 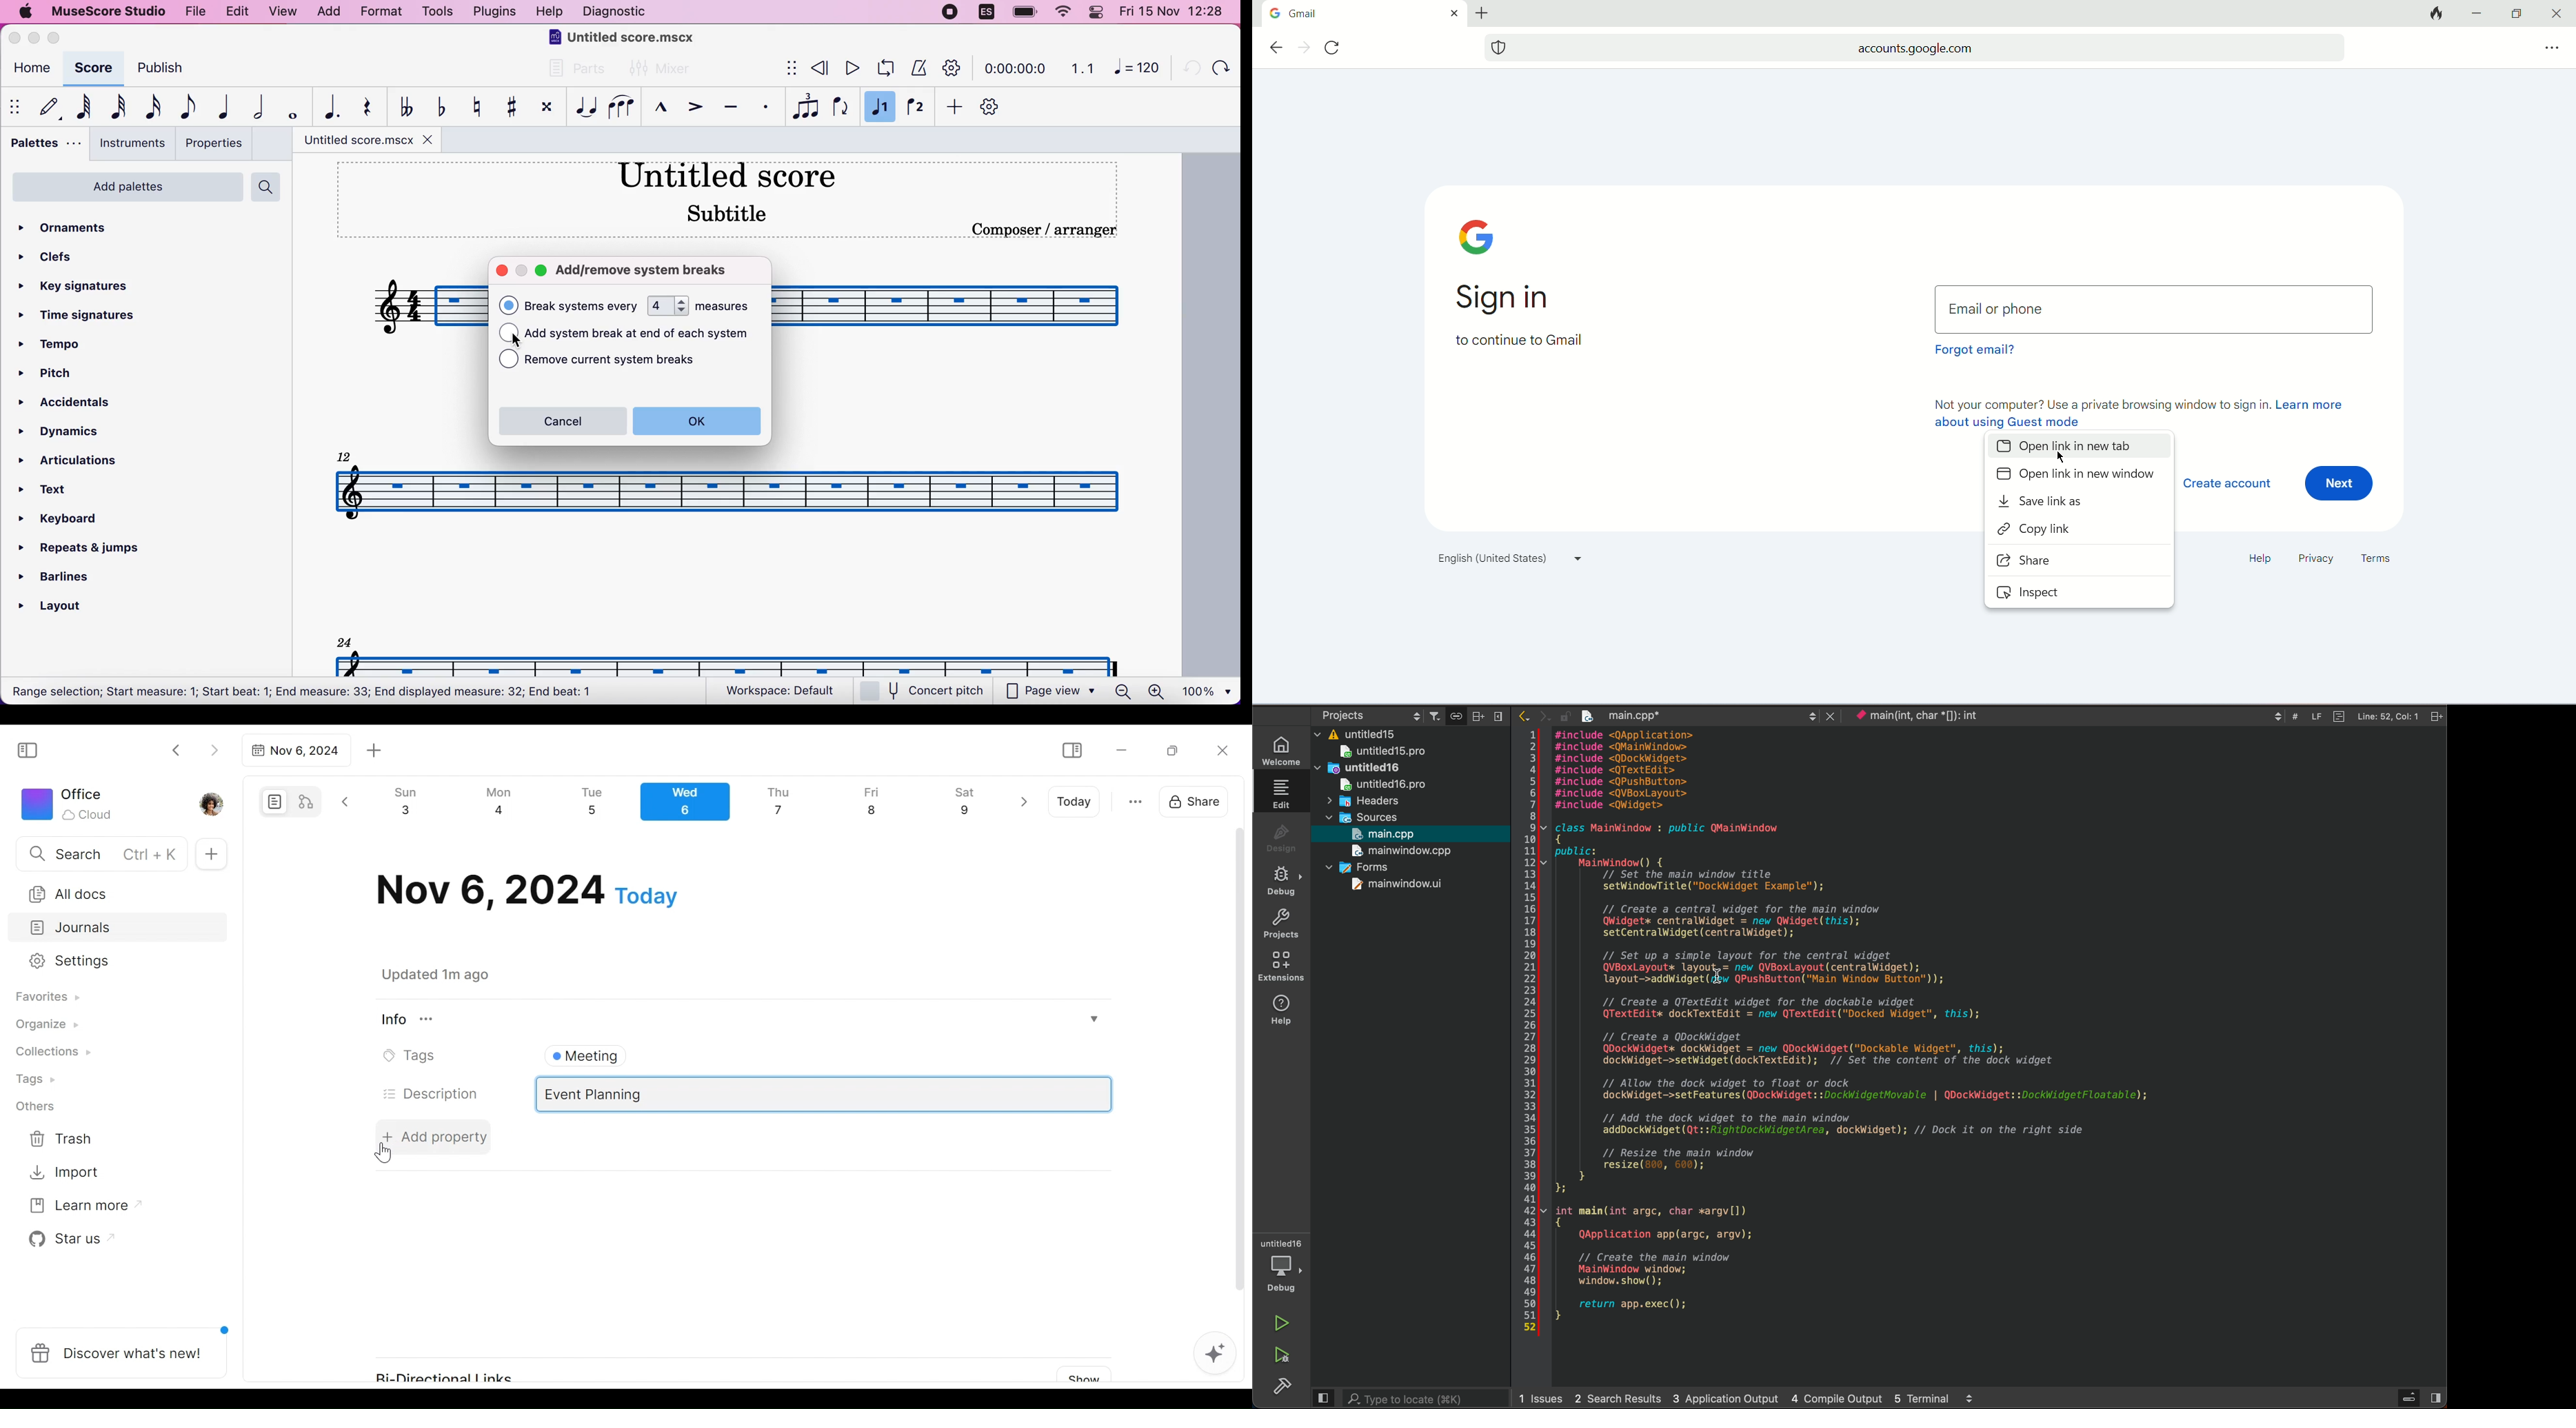 What do you see at coordinates (1025, 13) in the screenshot?
I see `batteru` at bounding box center [1025, 13].